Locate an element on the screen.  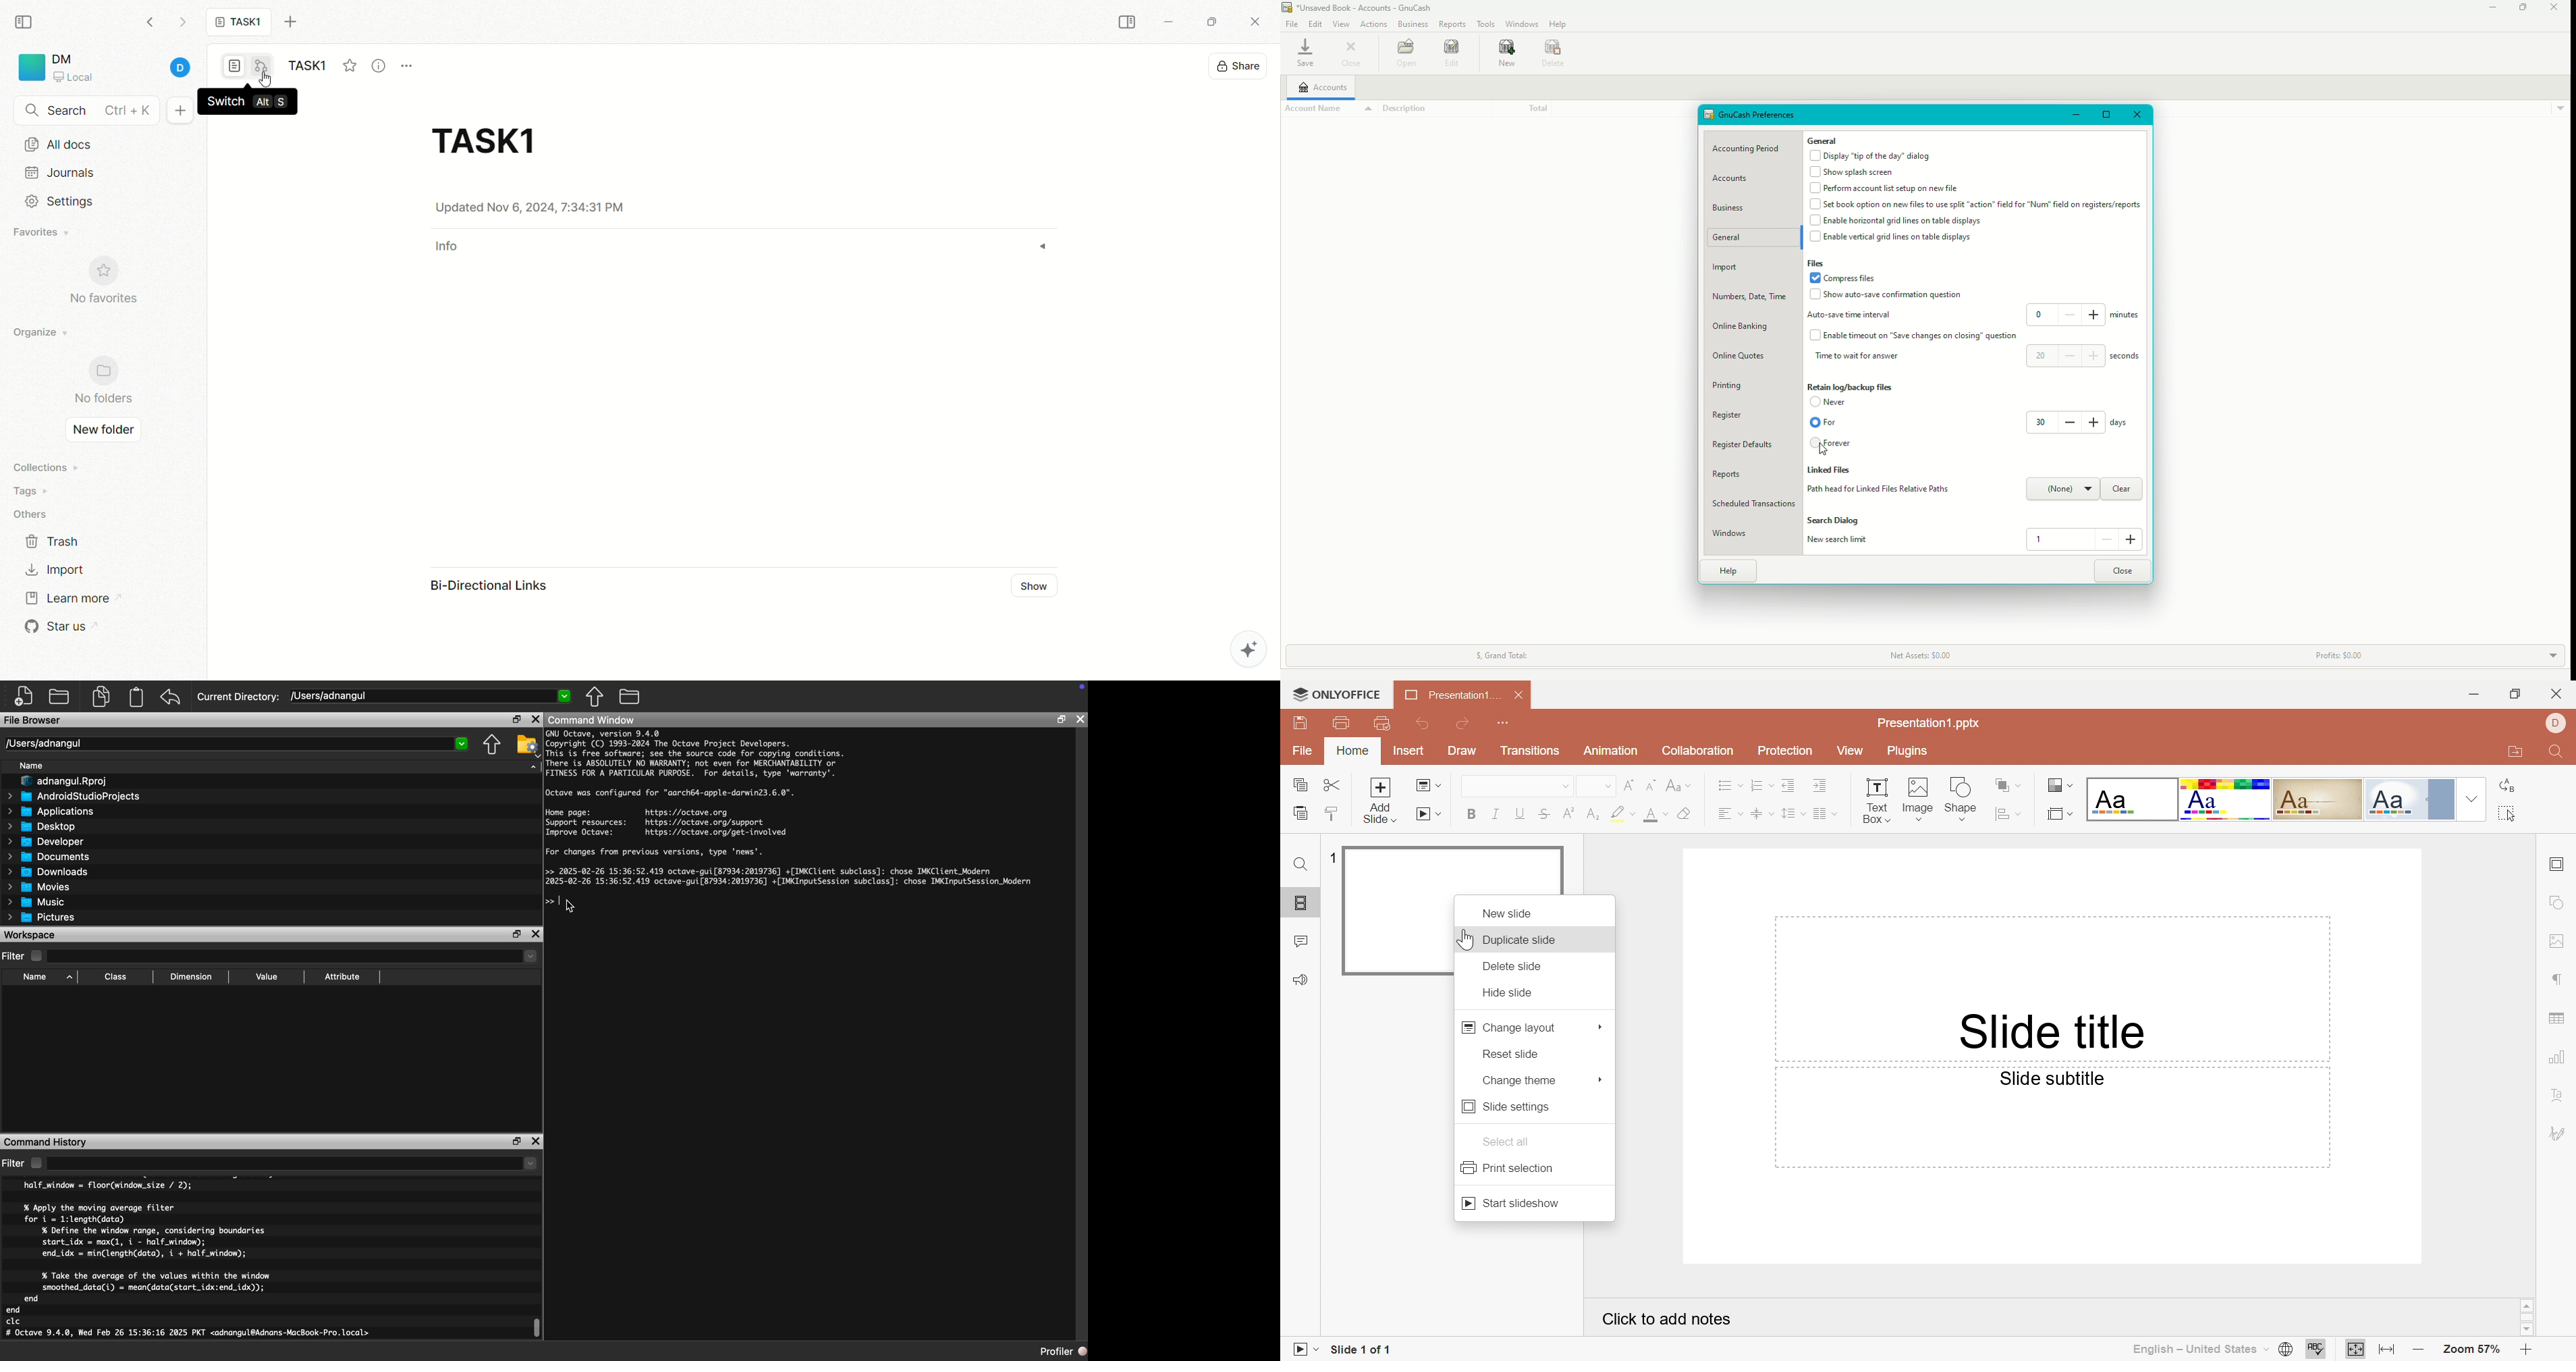
Align Middle is located at coordinates (1763, 812).